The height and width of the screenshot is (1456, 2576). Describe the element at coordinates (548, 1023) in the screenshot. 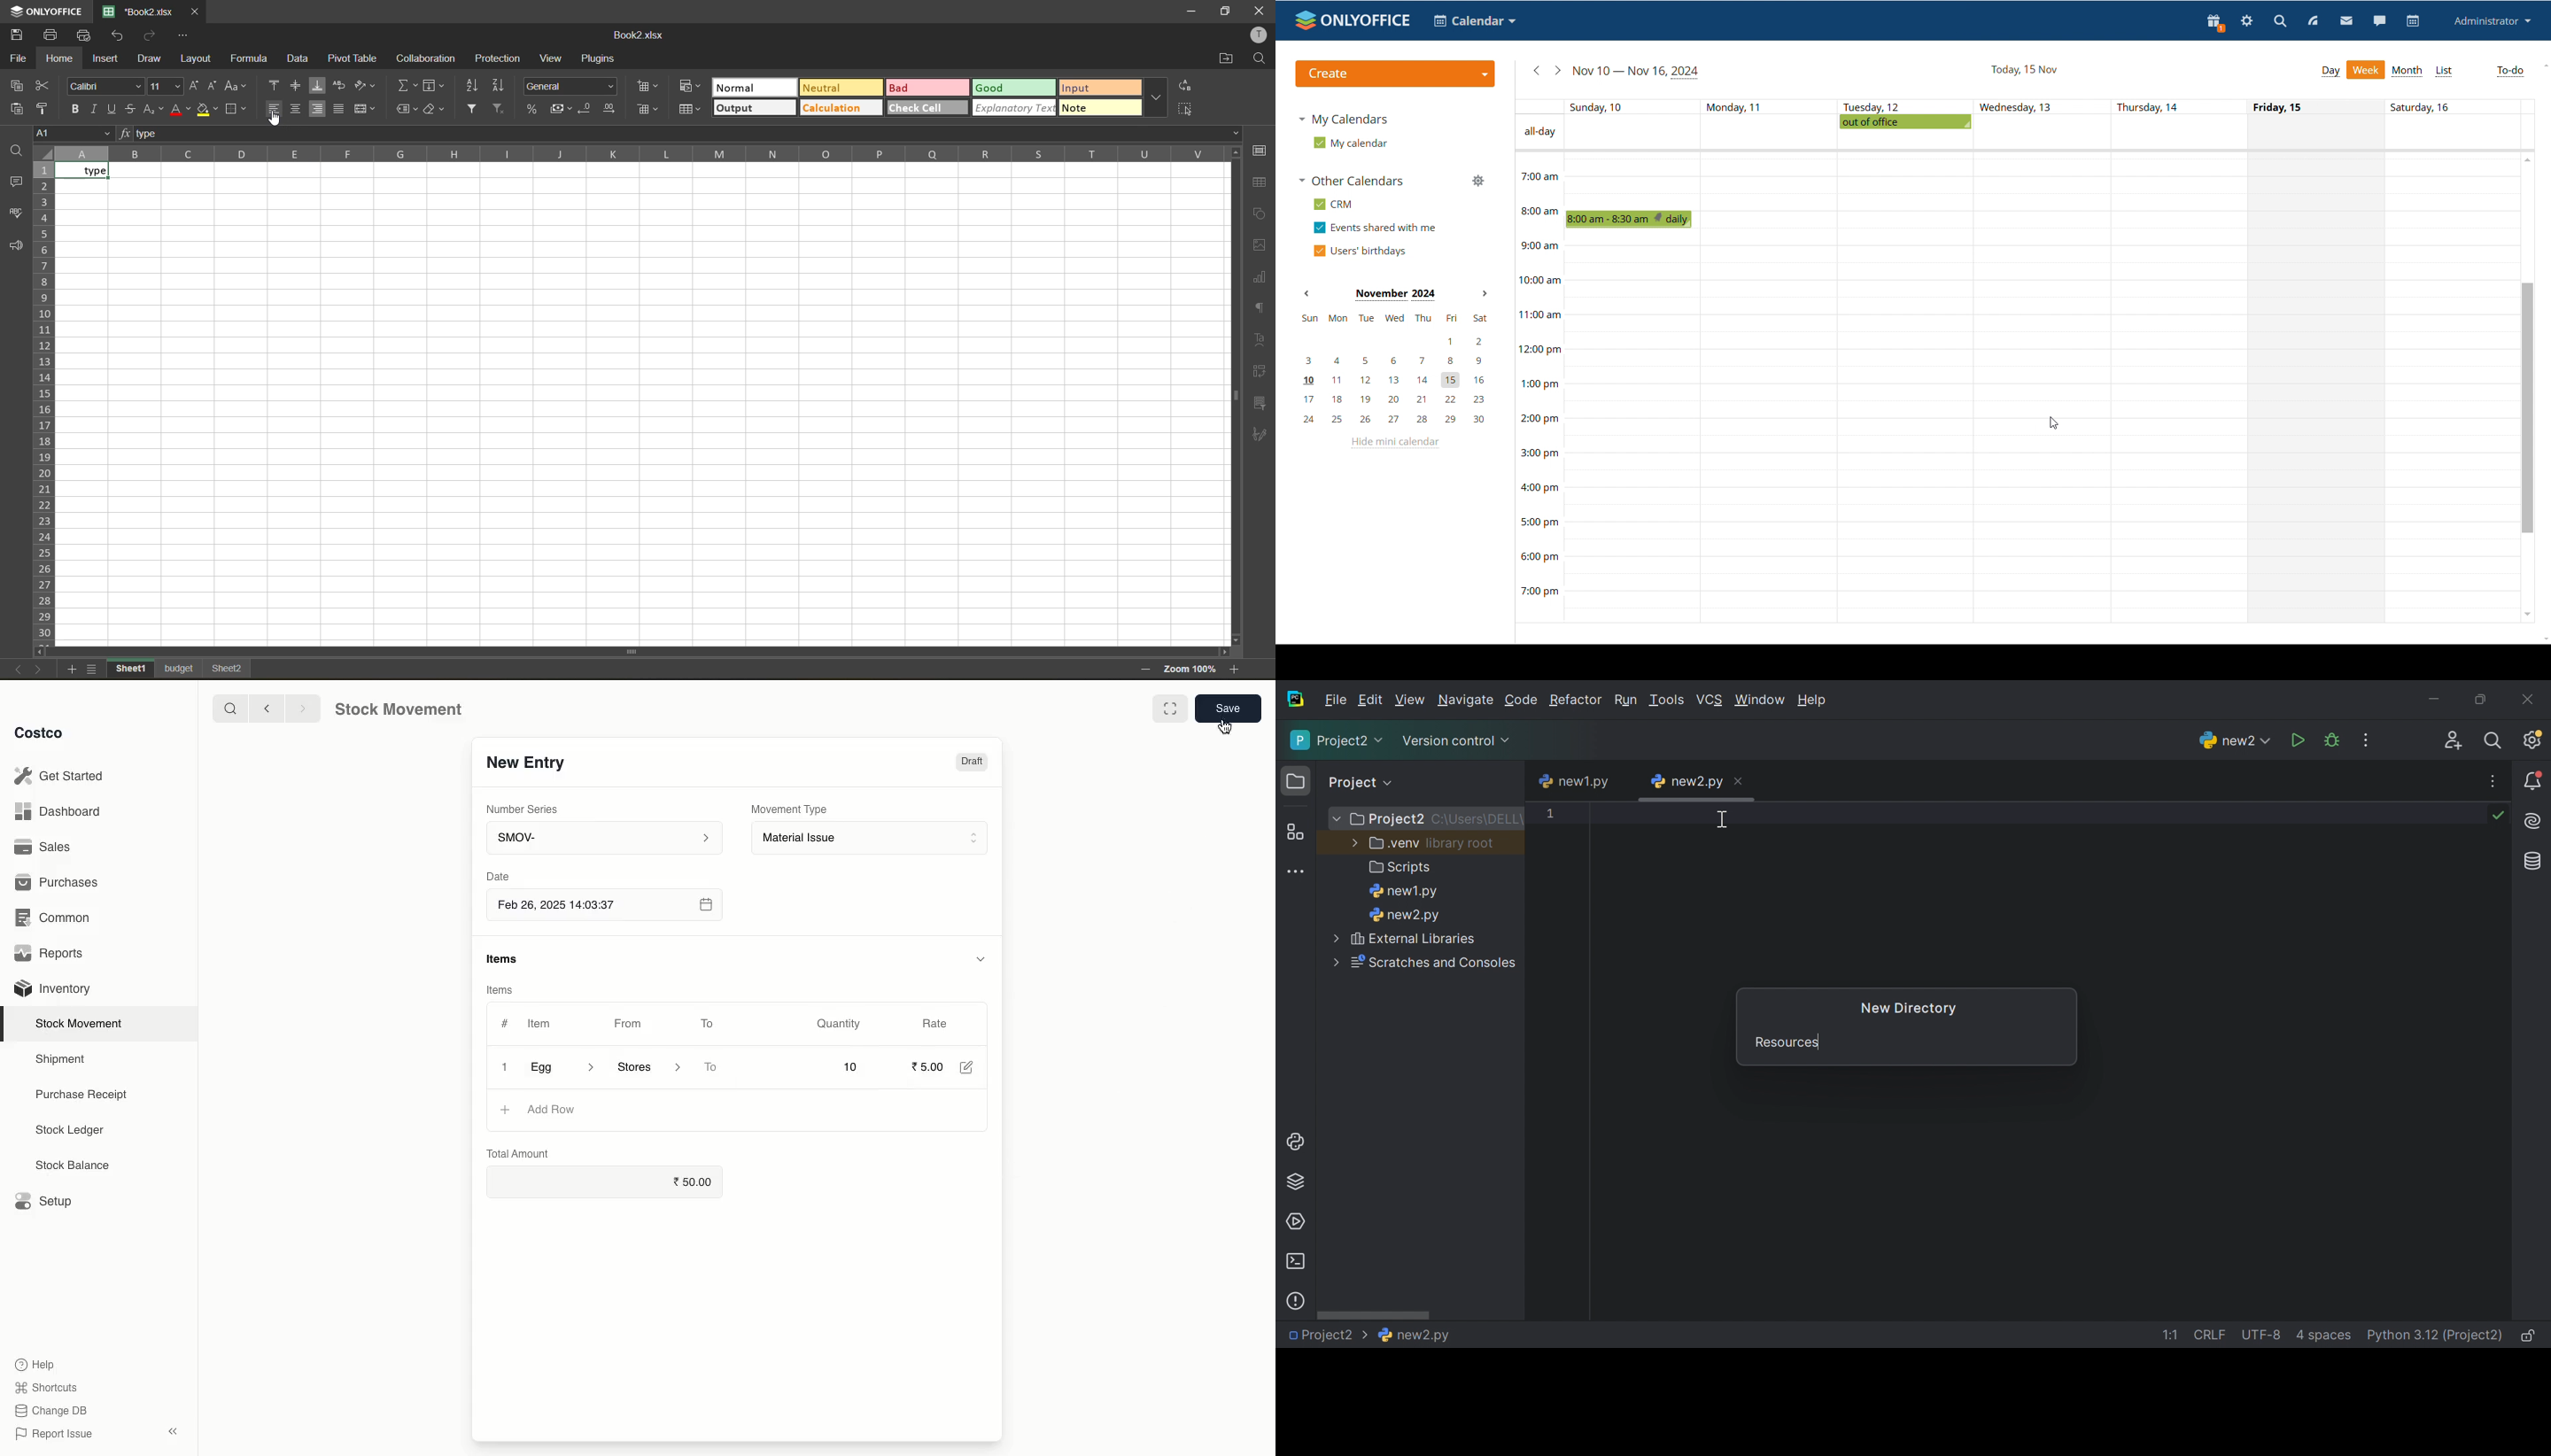

I see `Item` at that location.